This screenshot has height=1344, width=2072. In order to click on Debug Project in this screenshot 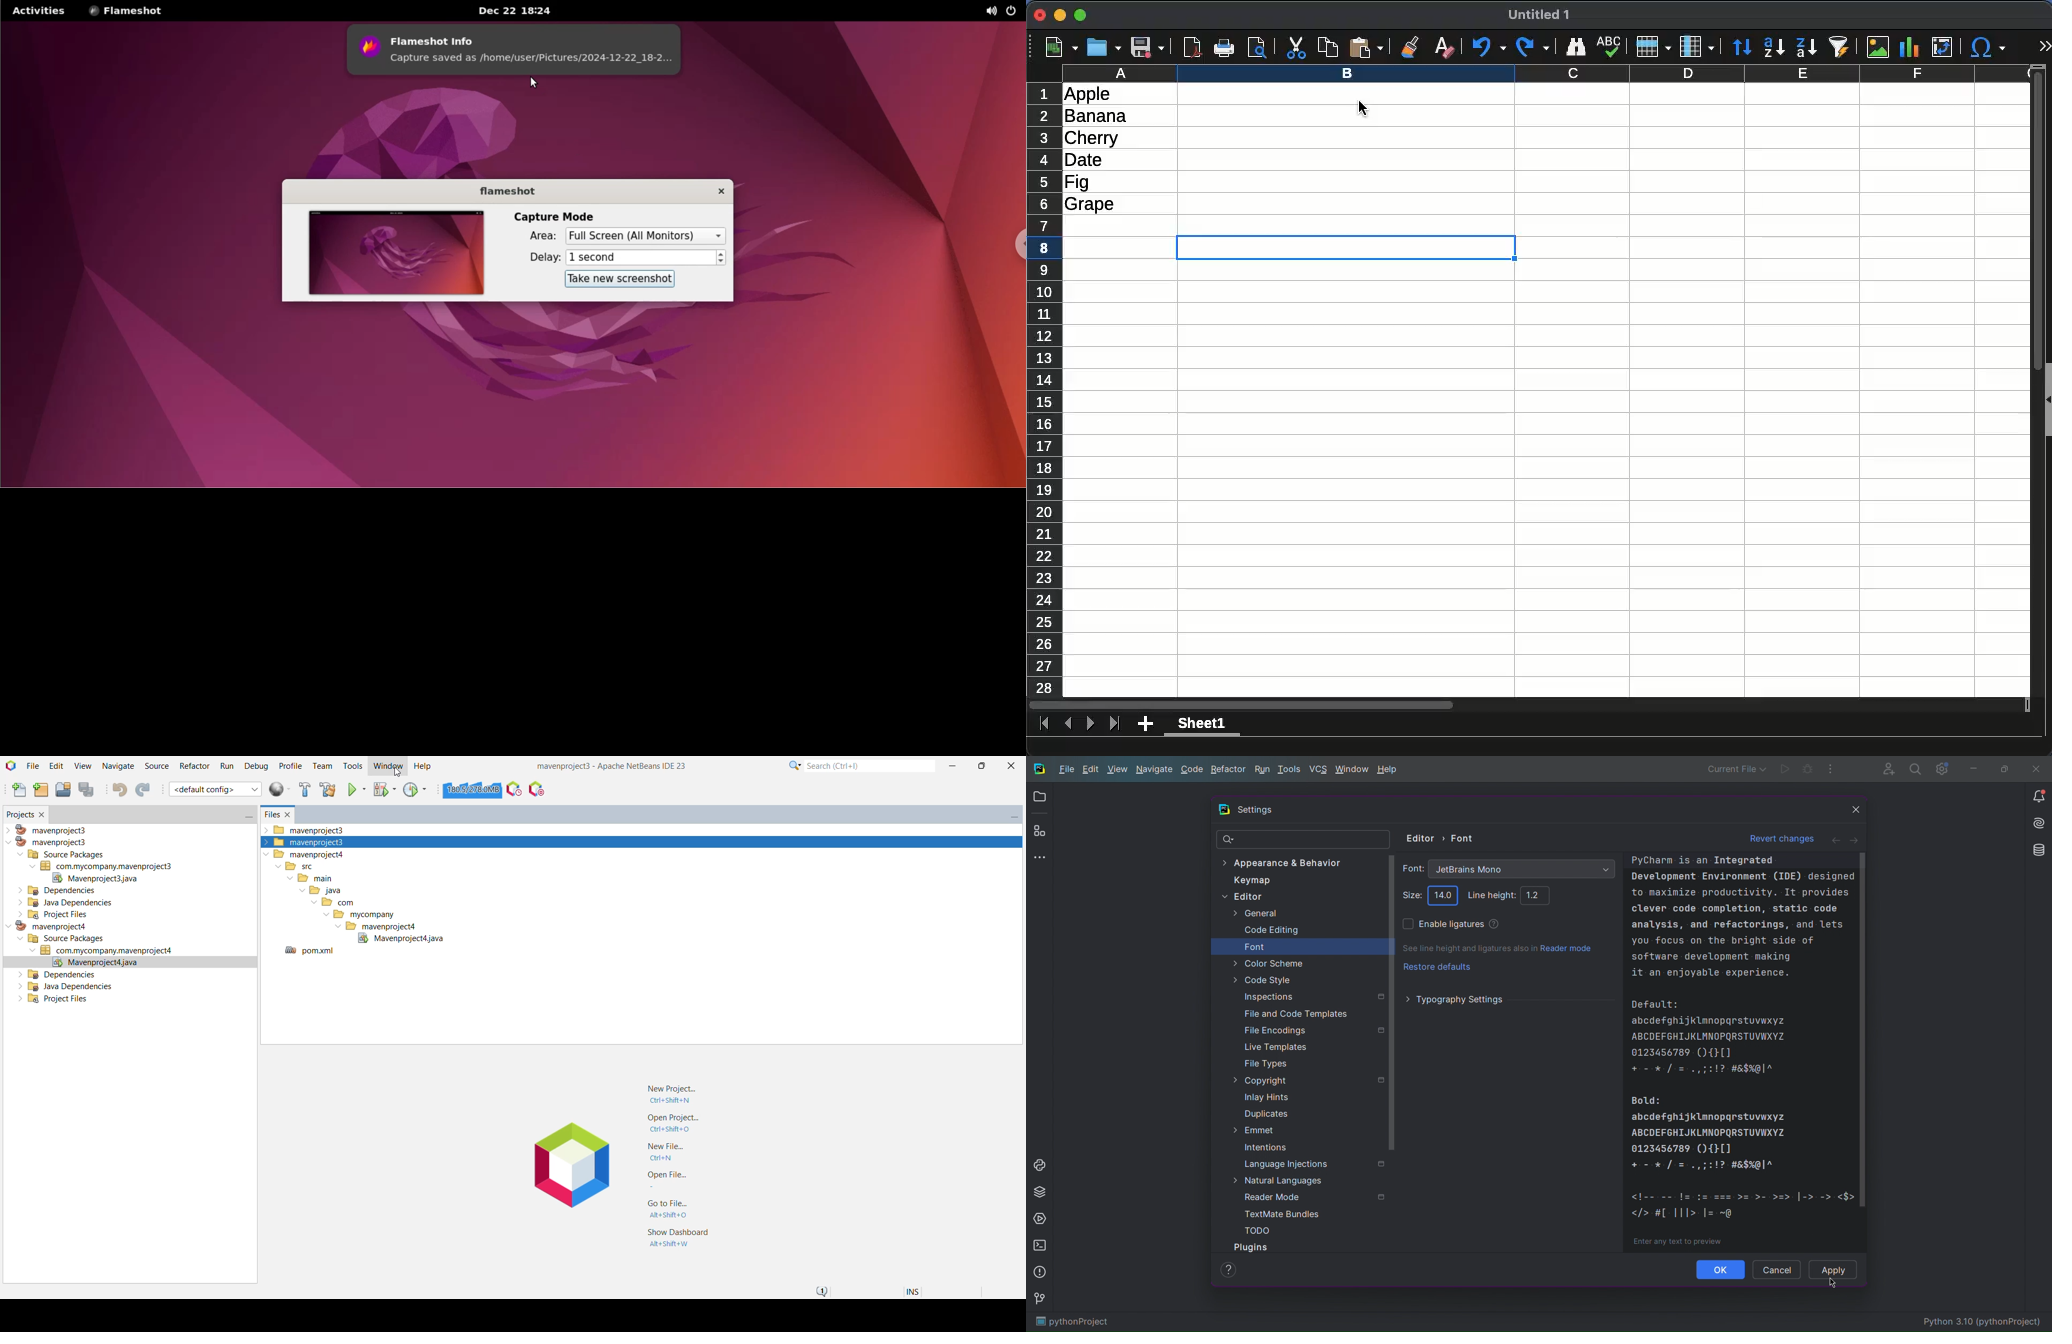, I will do `click(384, 791)`.